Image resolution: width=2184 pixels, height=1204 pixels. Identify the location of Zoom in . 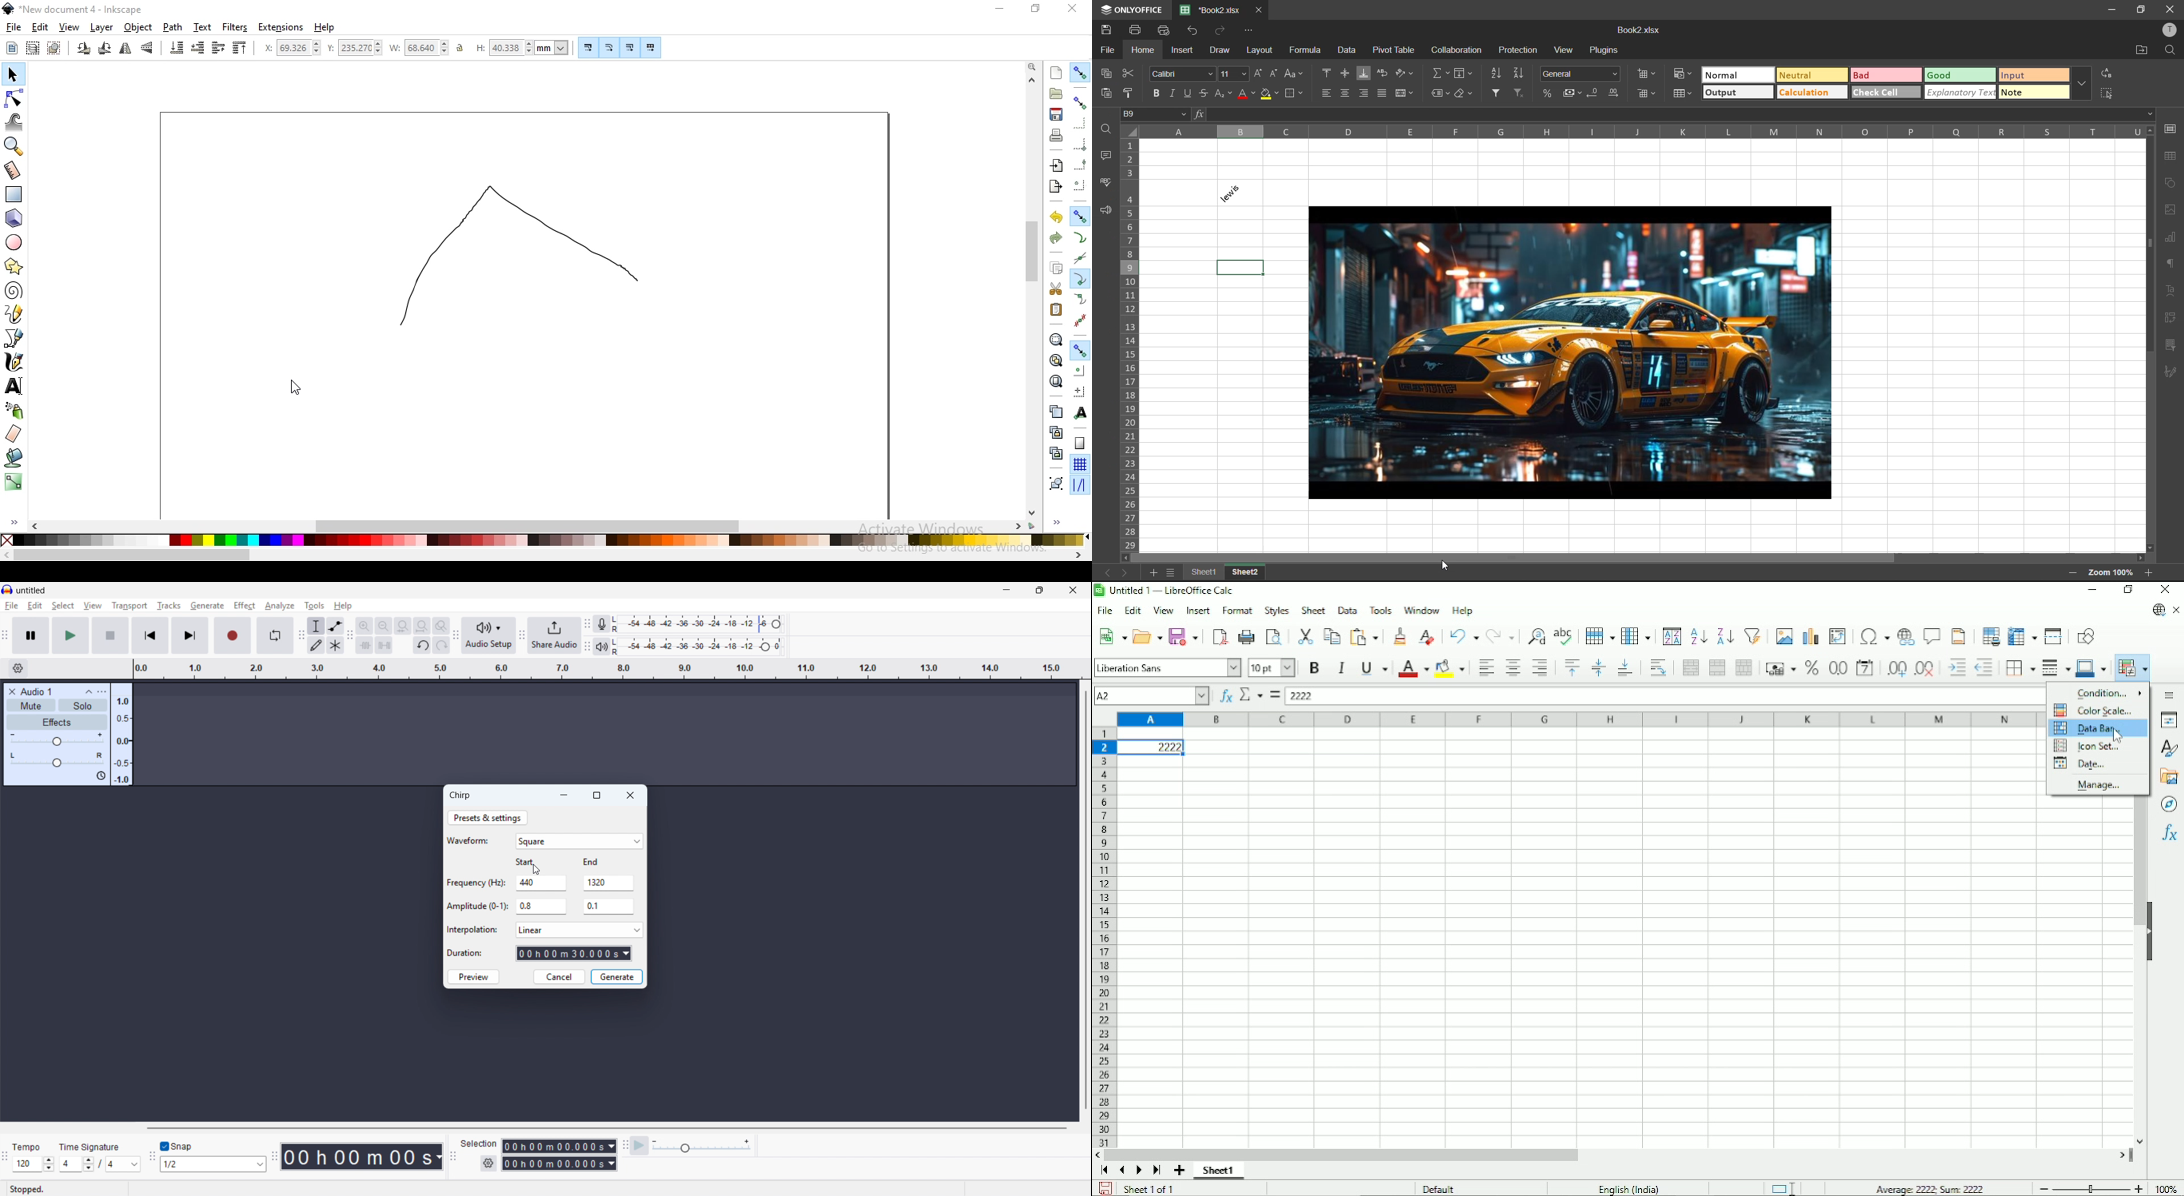
(364, 625).